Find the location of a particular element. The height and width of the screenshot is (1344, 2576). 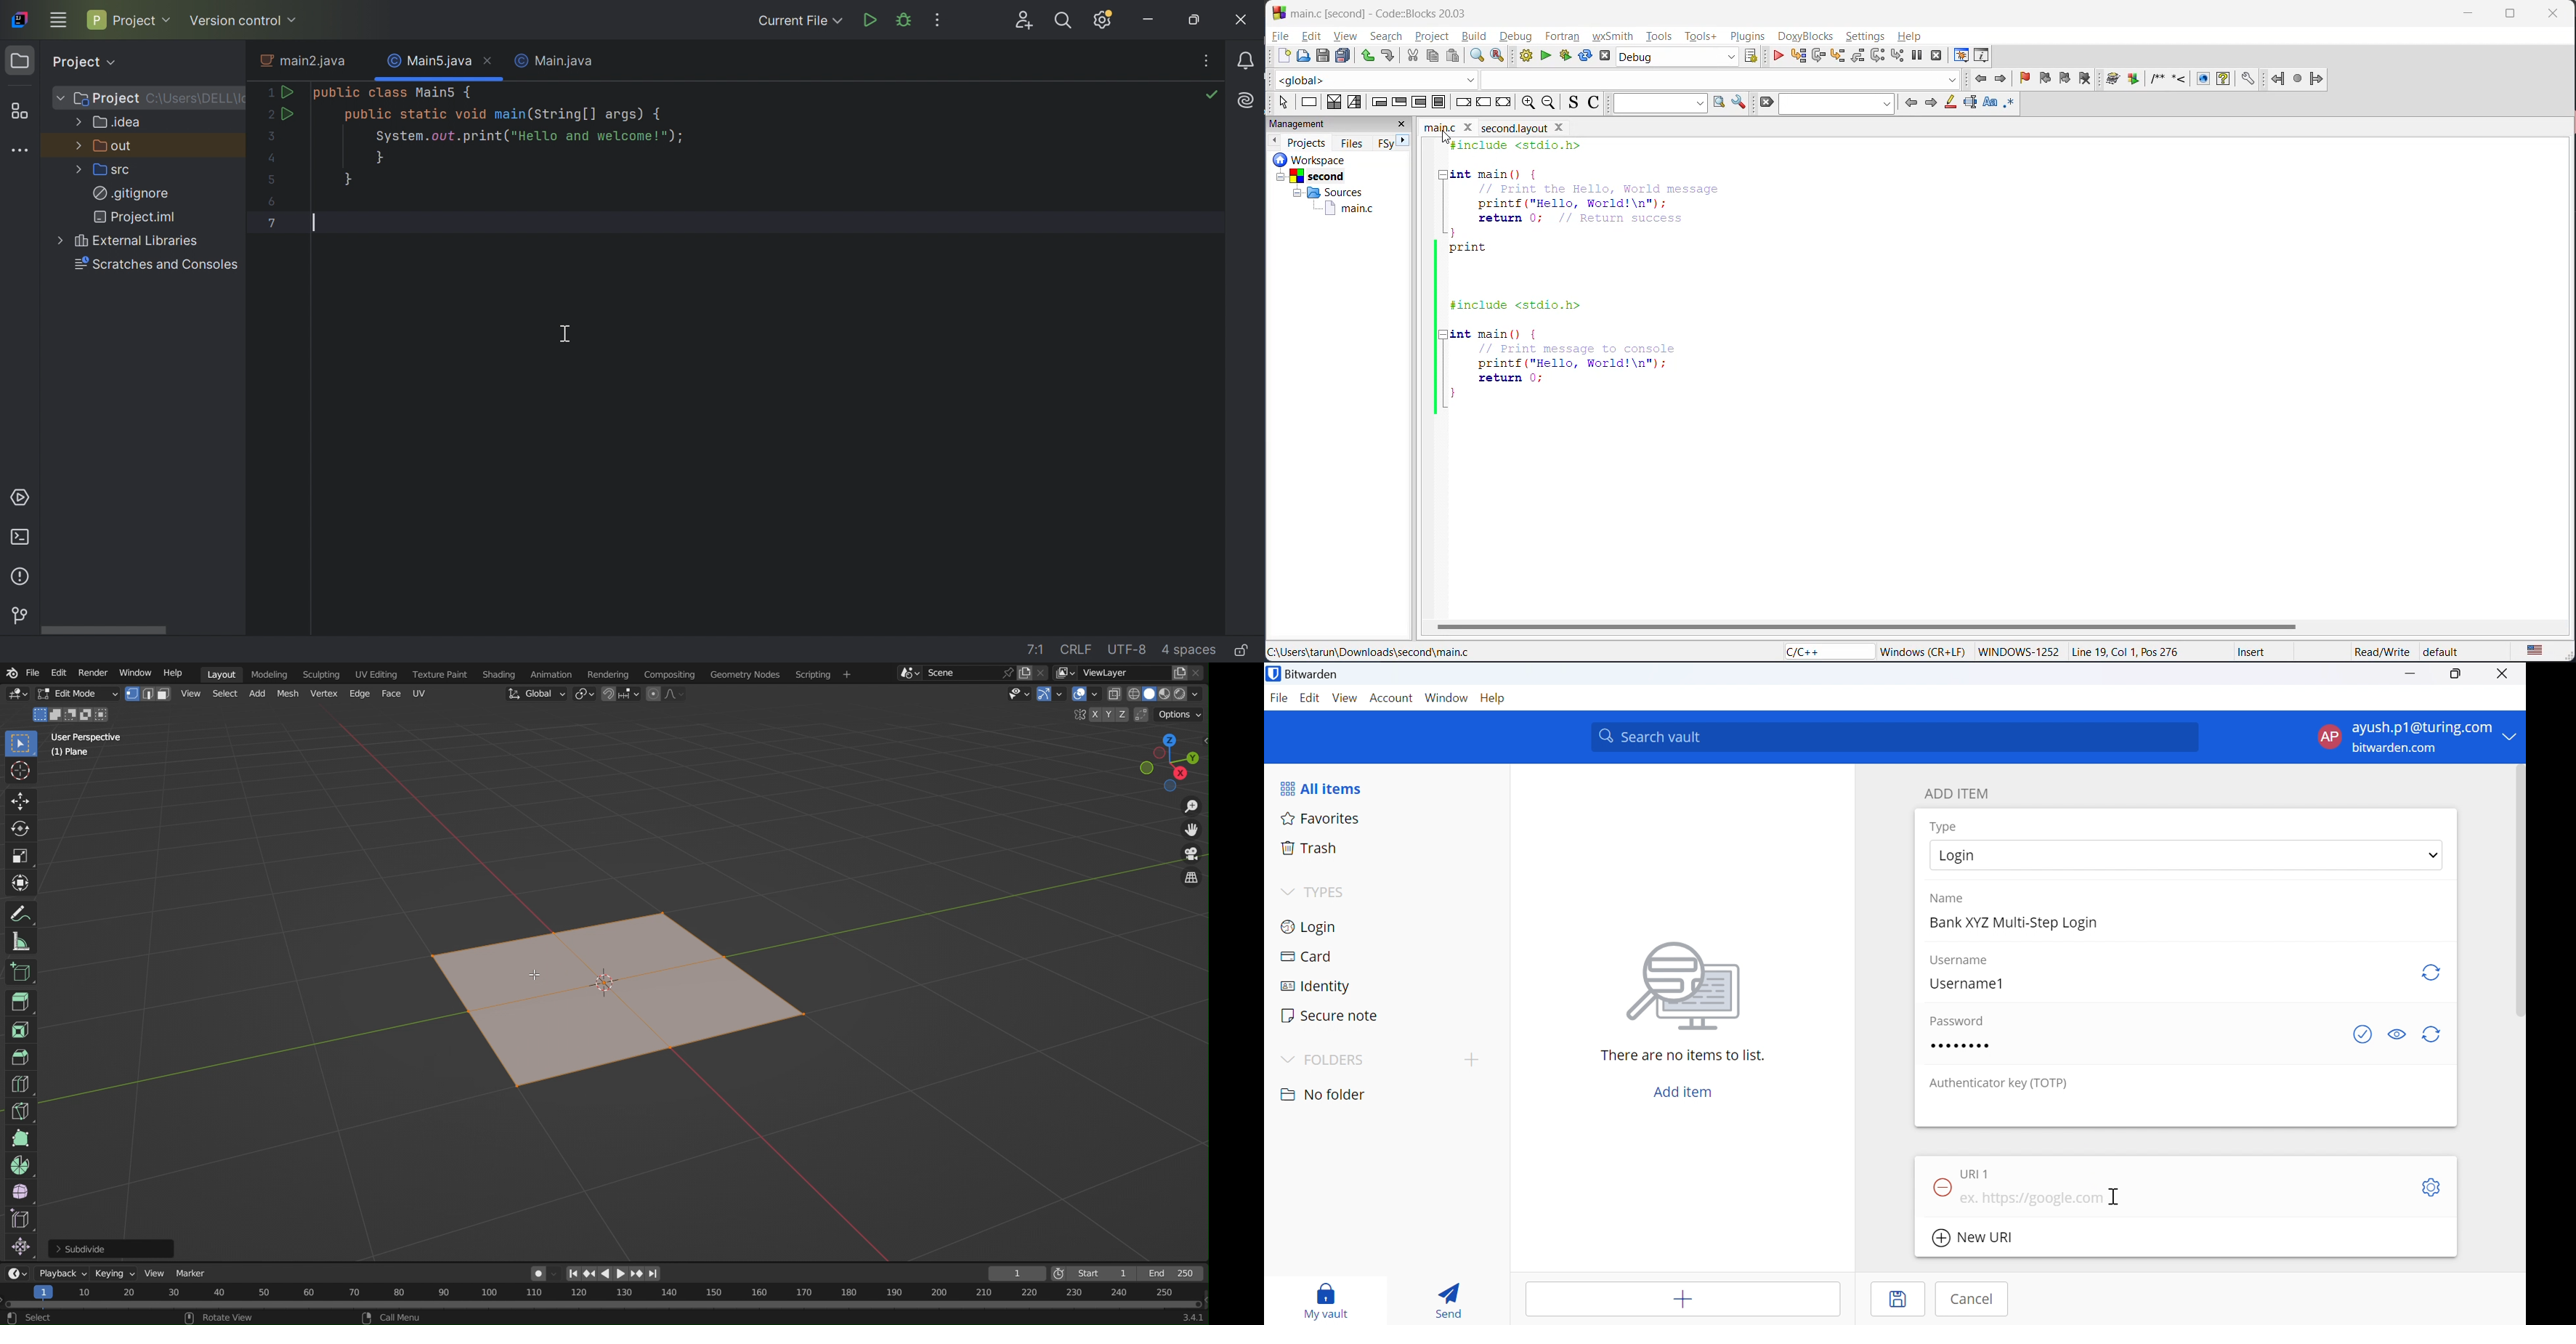

Controls is located at coordinates (613, 1274).